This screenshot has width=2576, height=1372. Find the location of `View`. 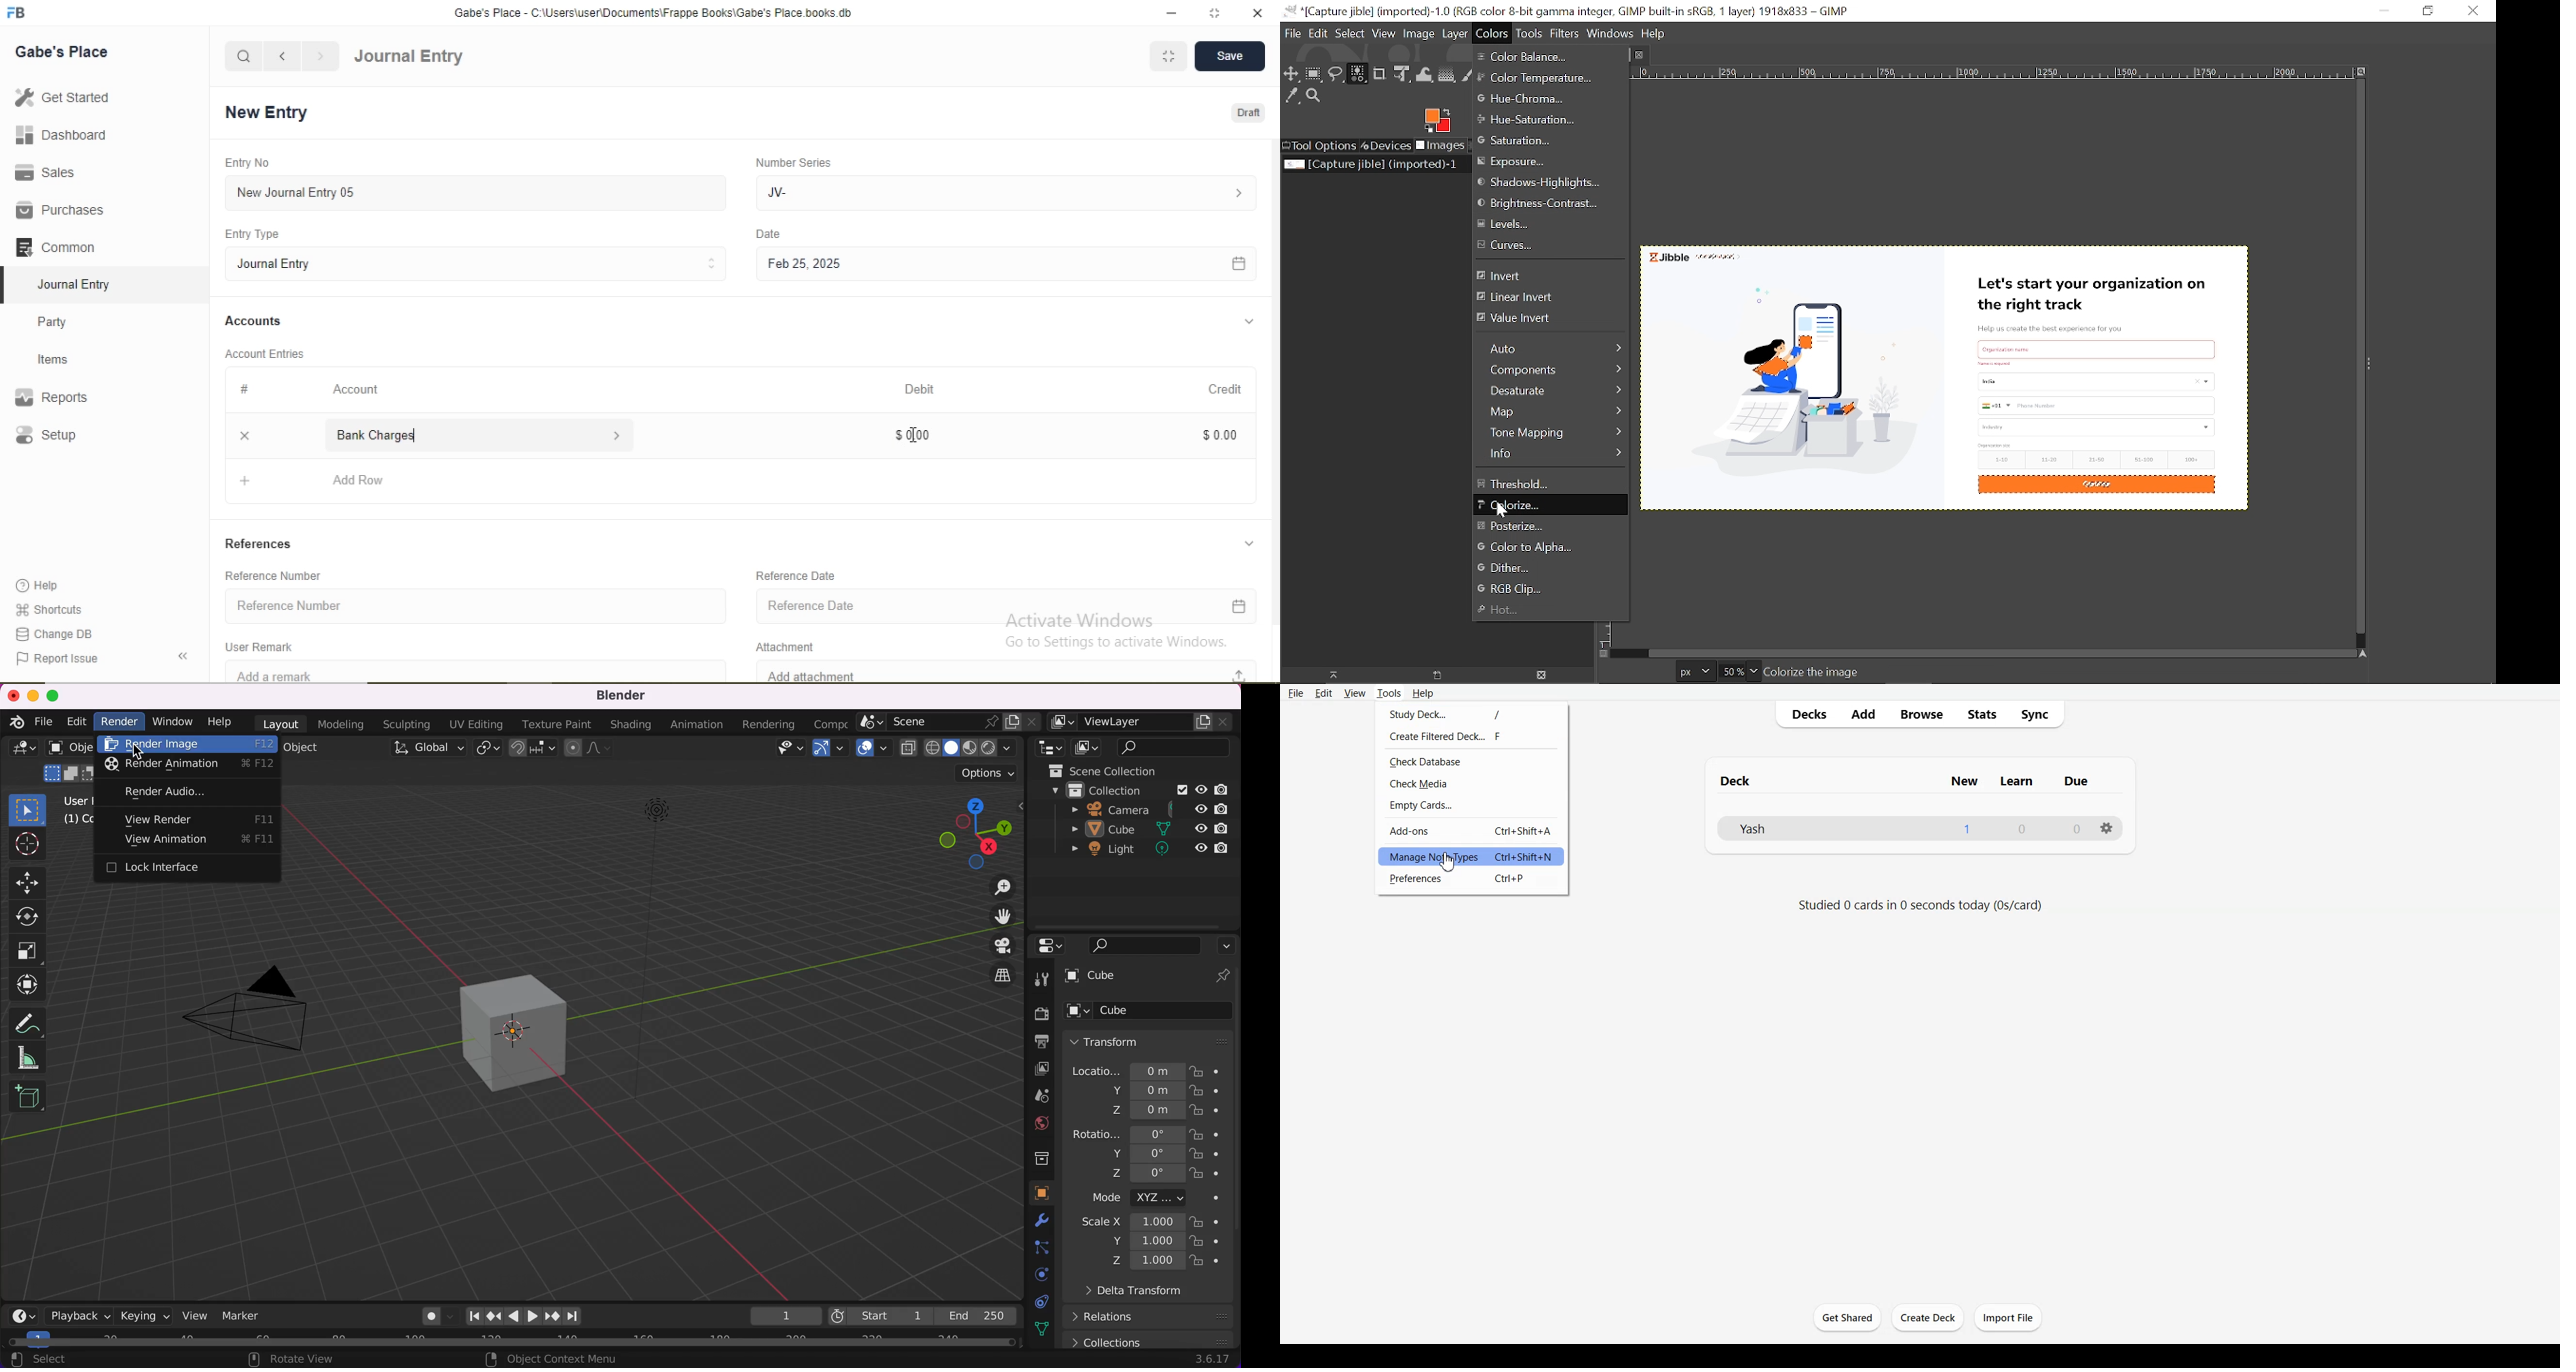

View is located at coordinates (1384, 33).